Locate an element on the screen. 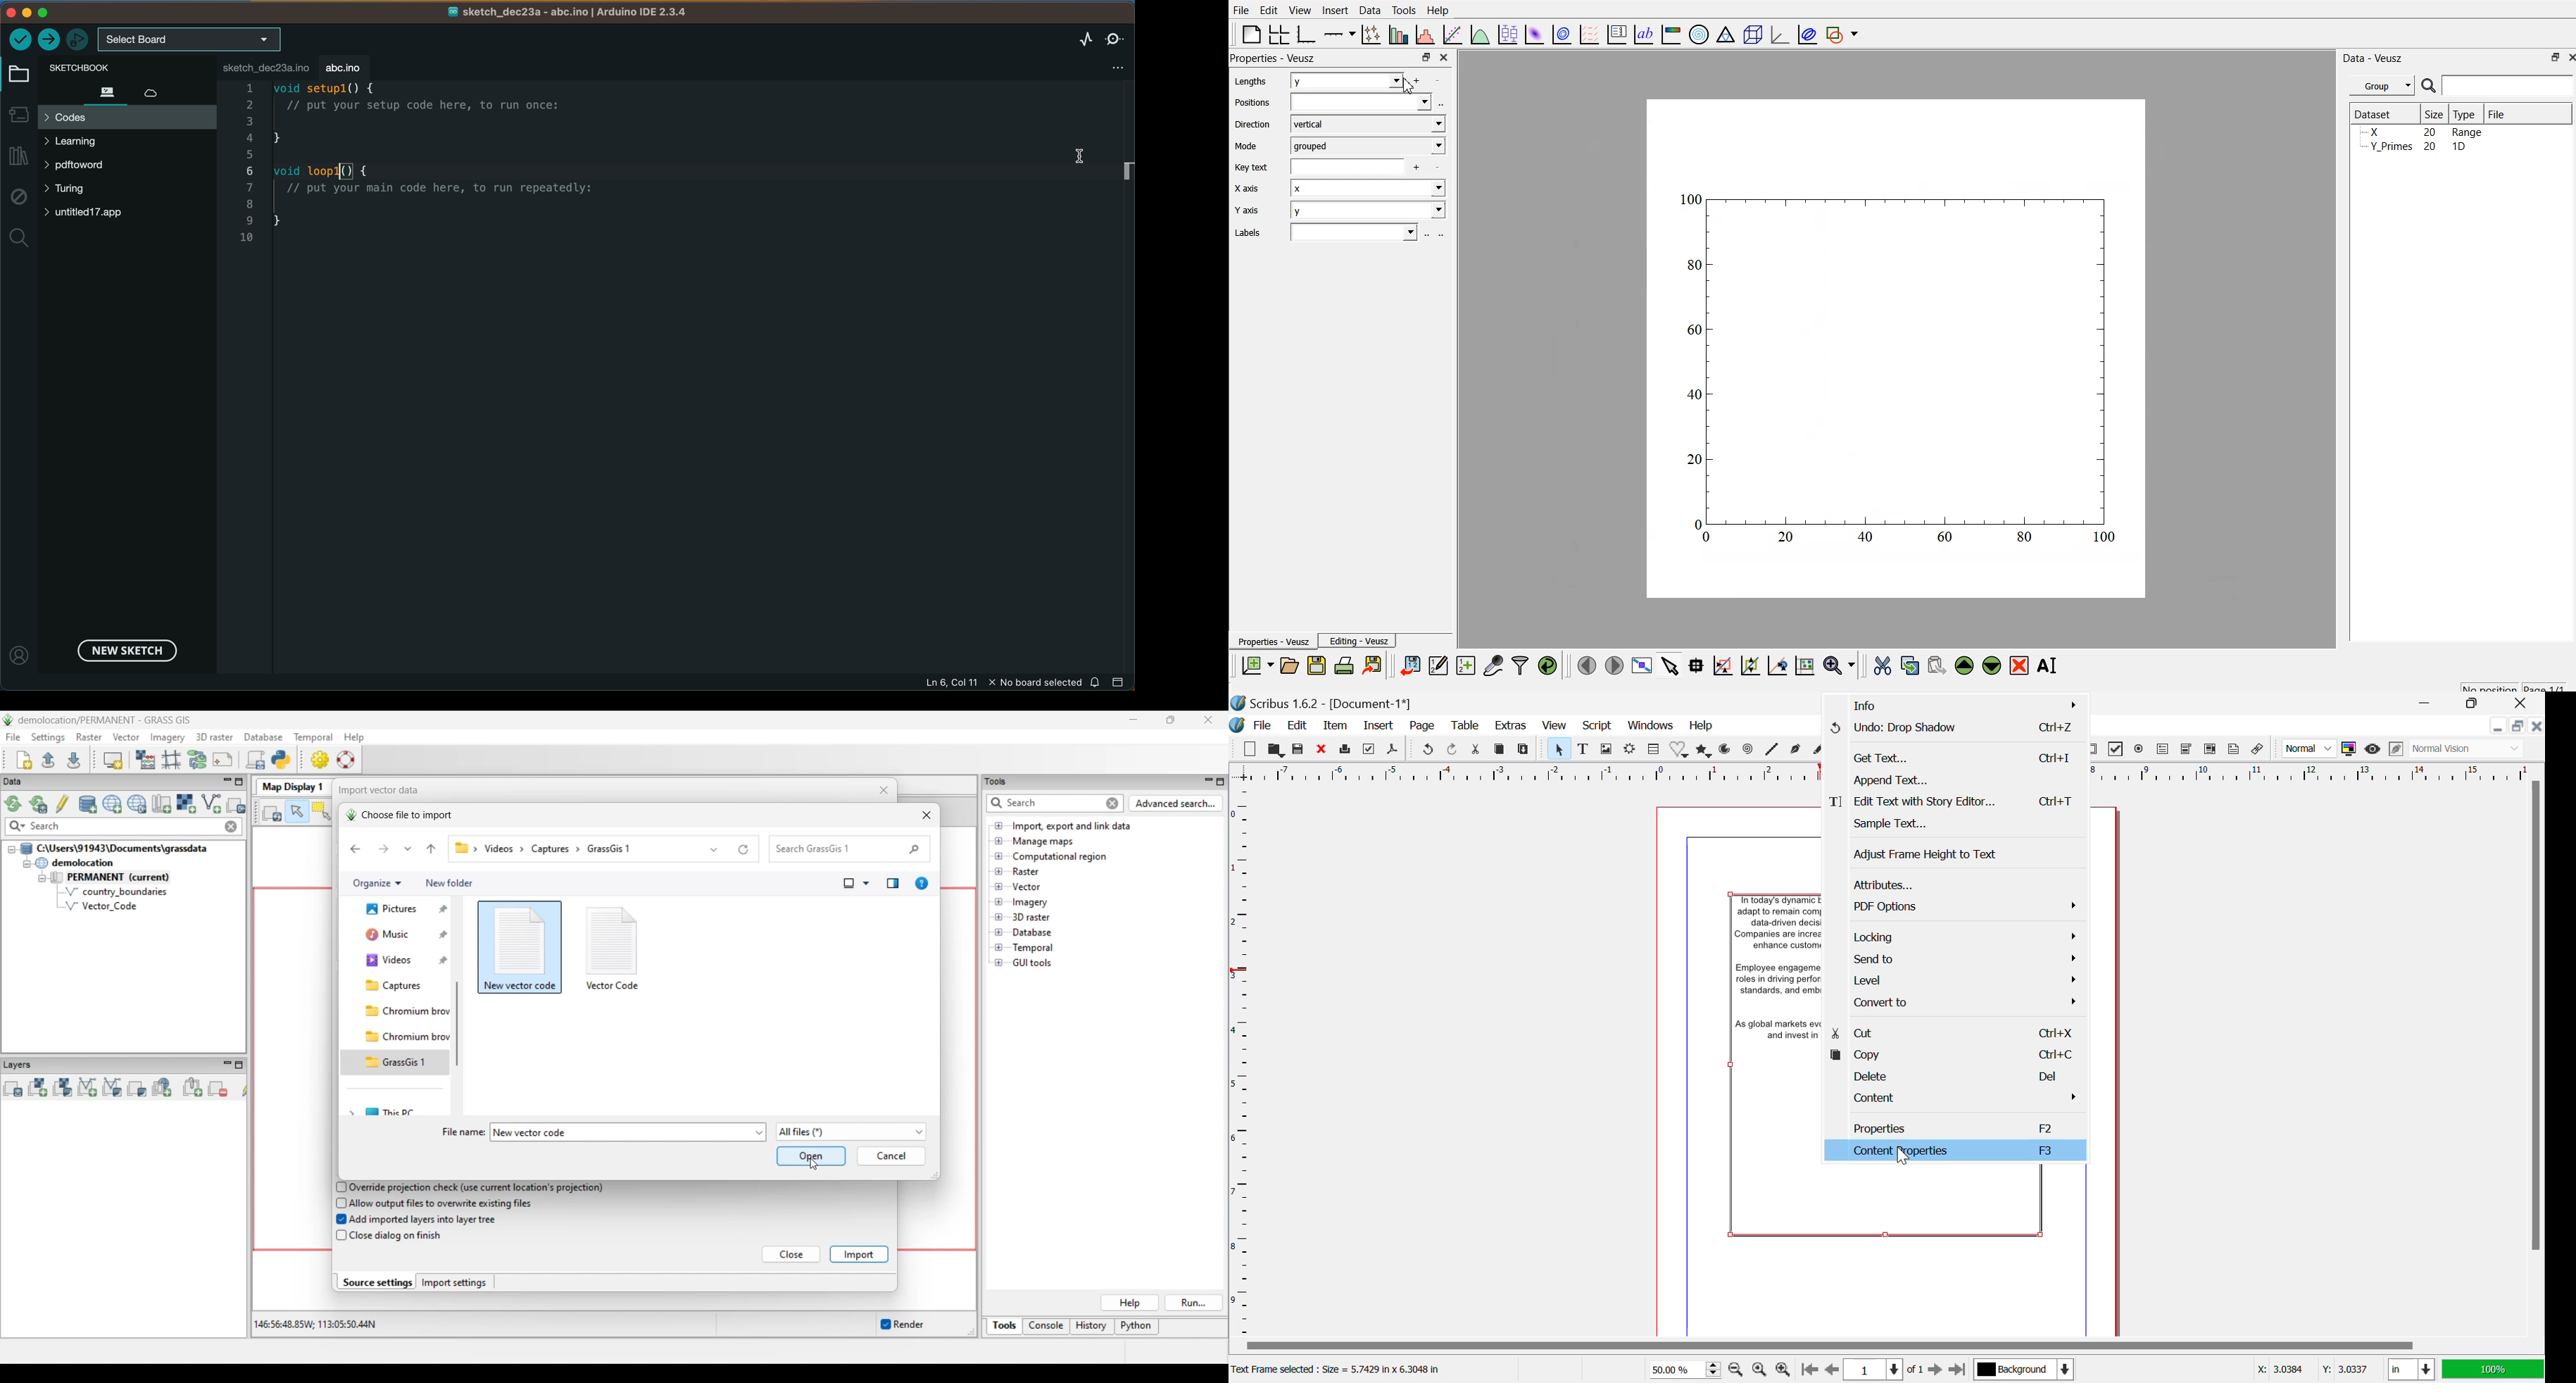  Render Frame is located at coordinates (1632, 749).